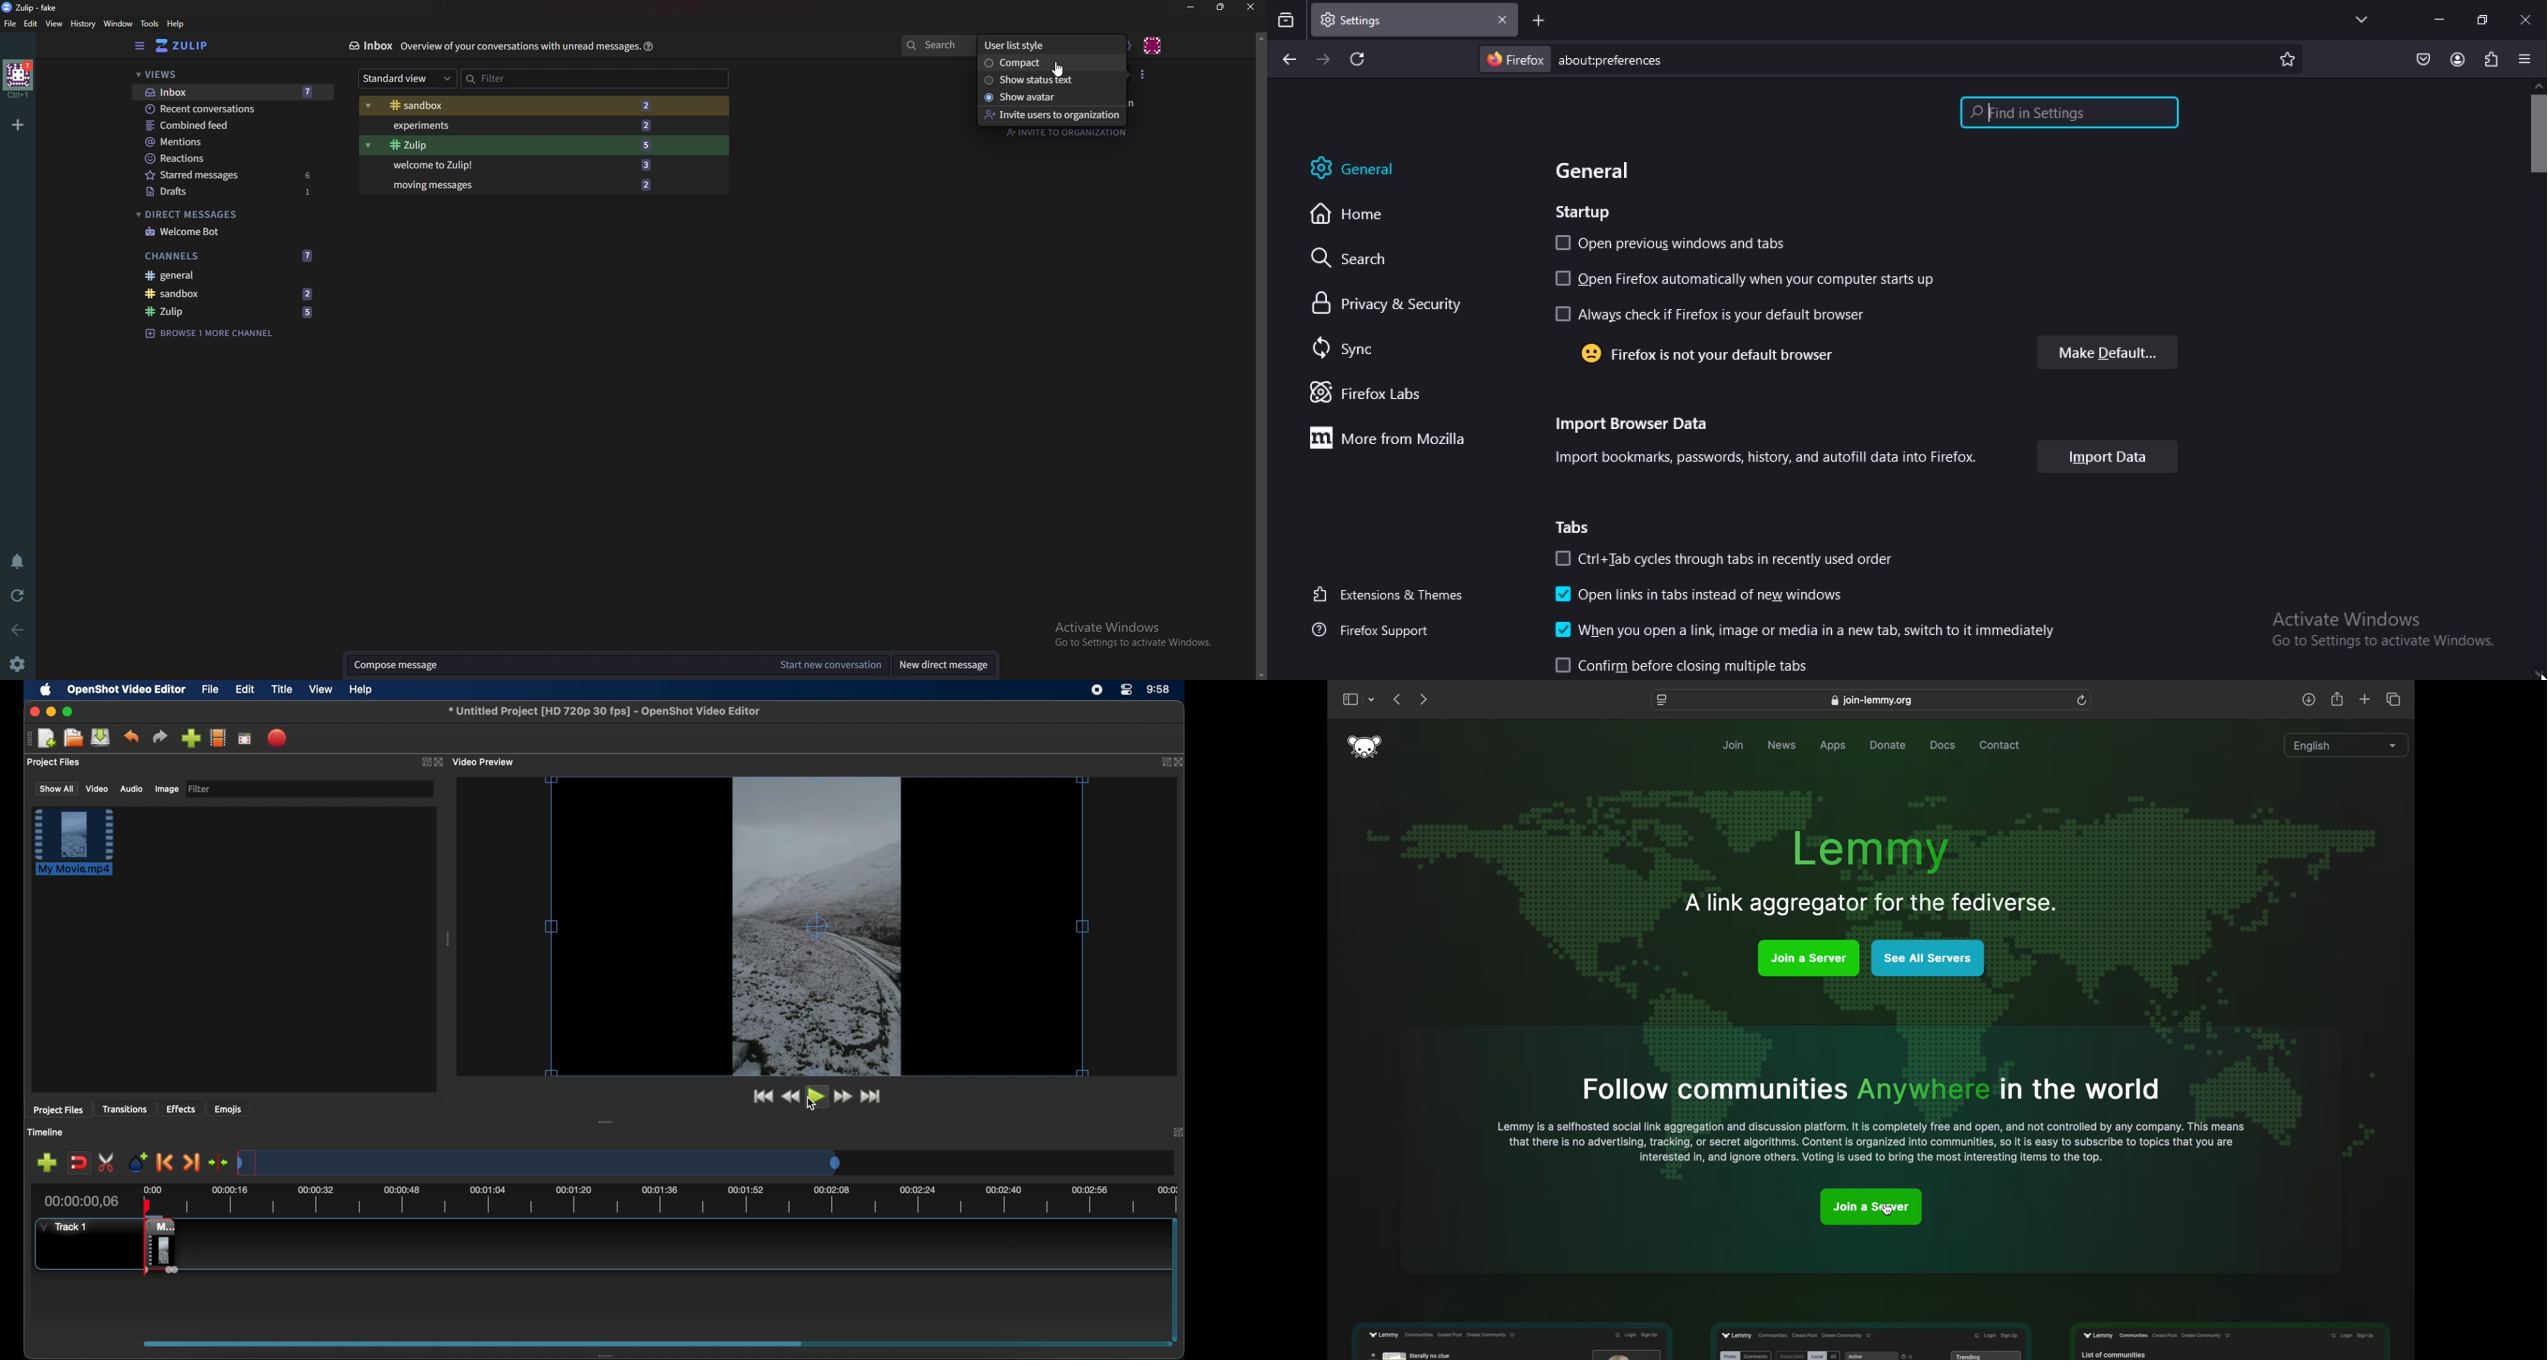 This screenshot has height=1372, width=2548. Describe the element at coordinates (606, 711) in the screenshot. I see `file name` at that location.